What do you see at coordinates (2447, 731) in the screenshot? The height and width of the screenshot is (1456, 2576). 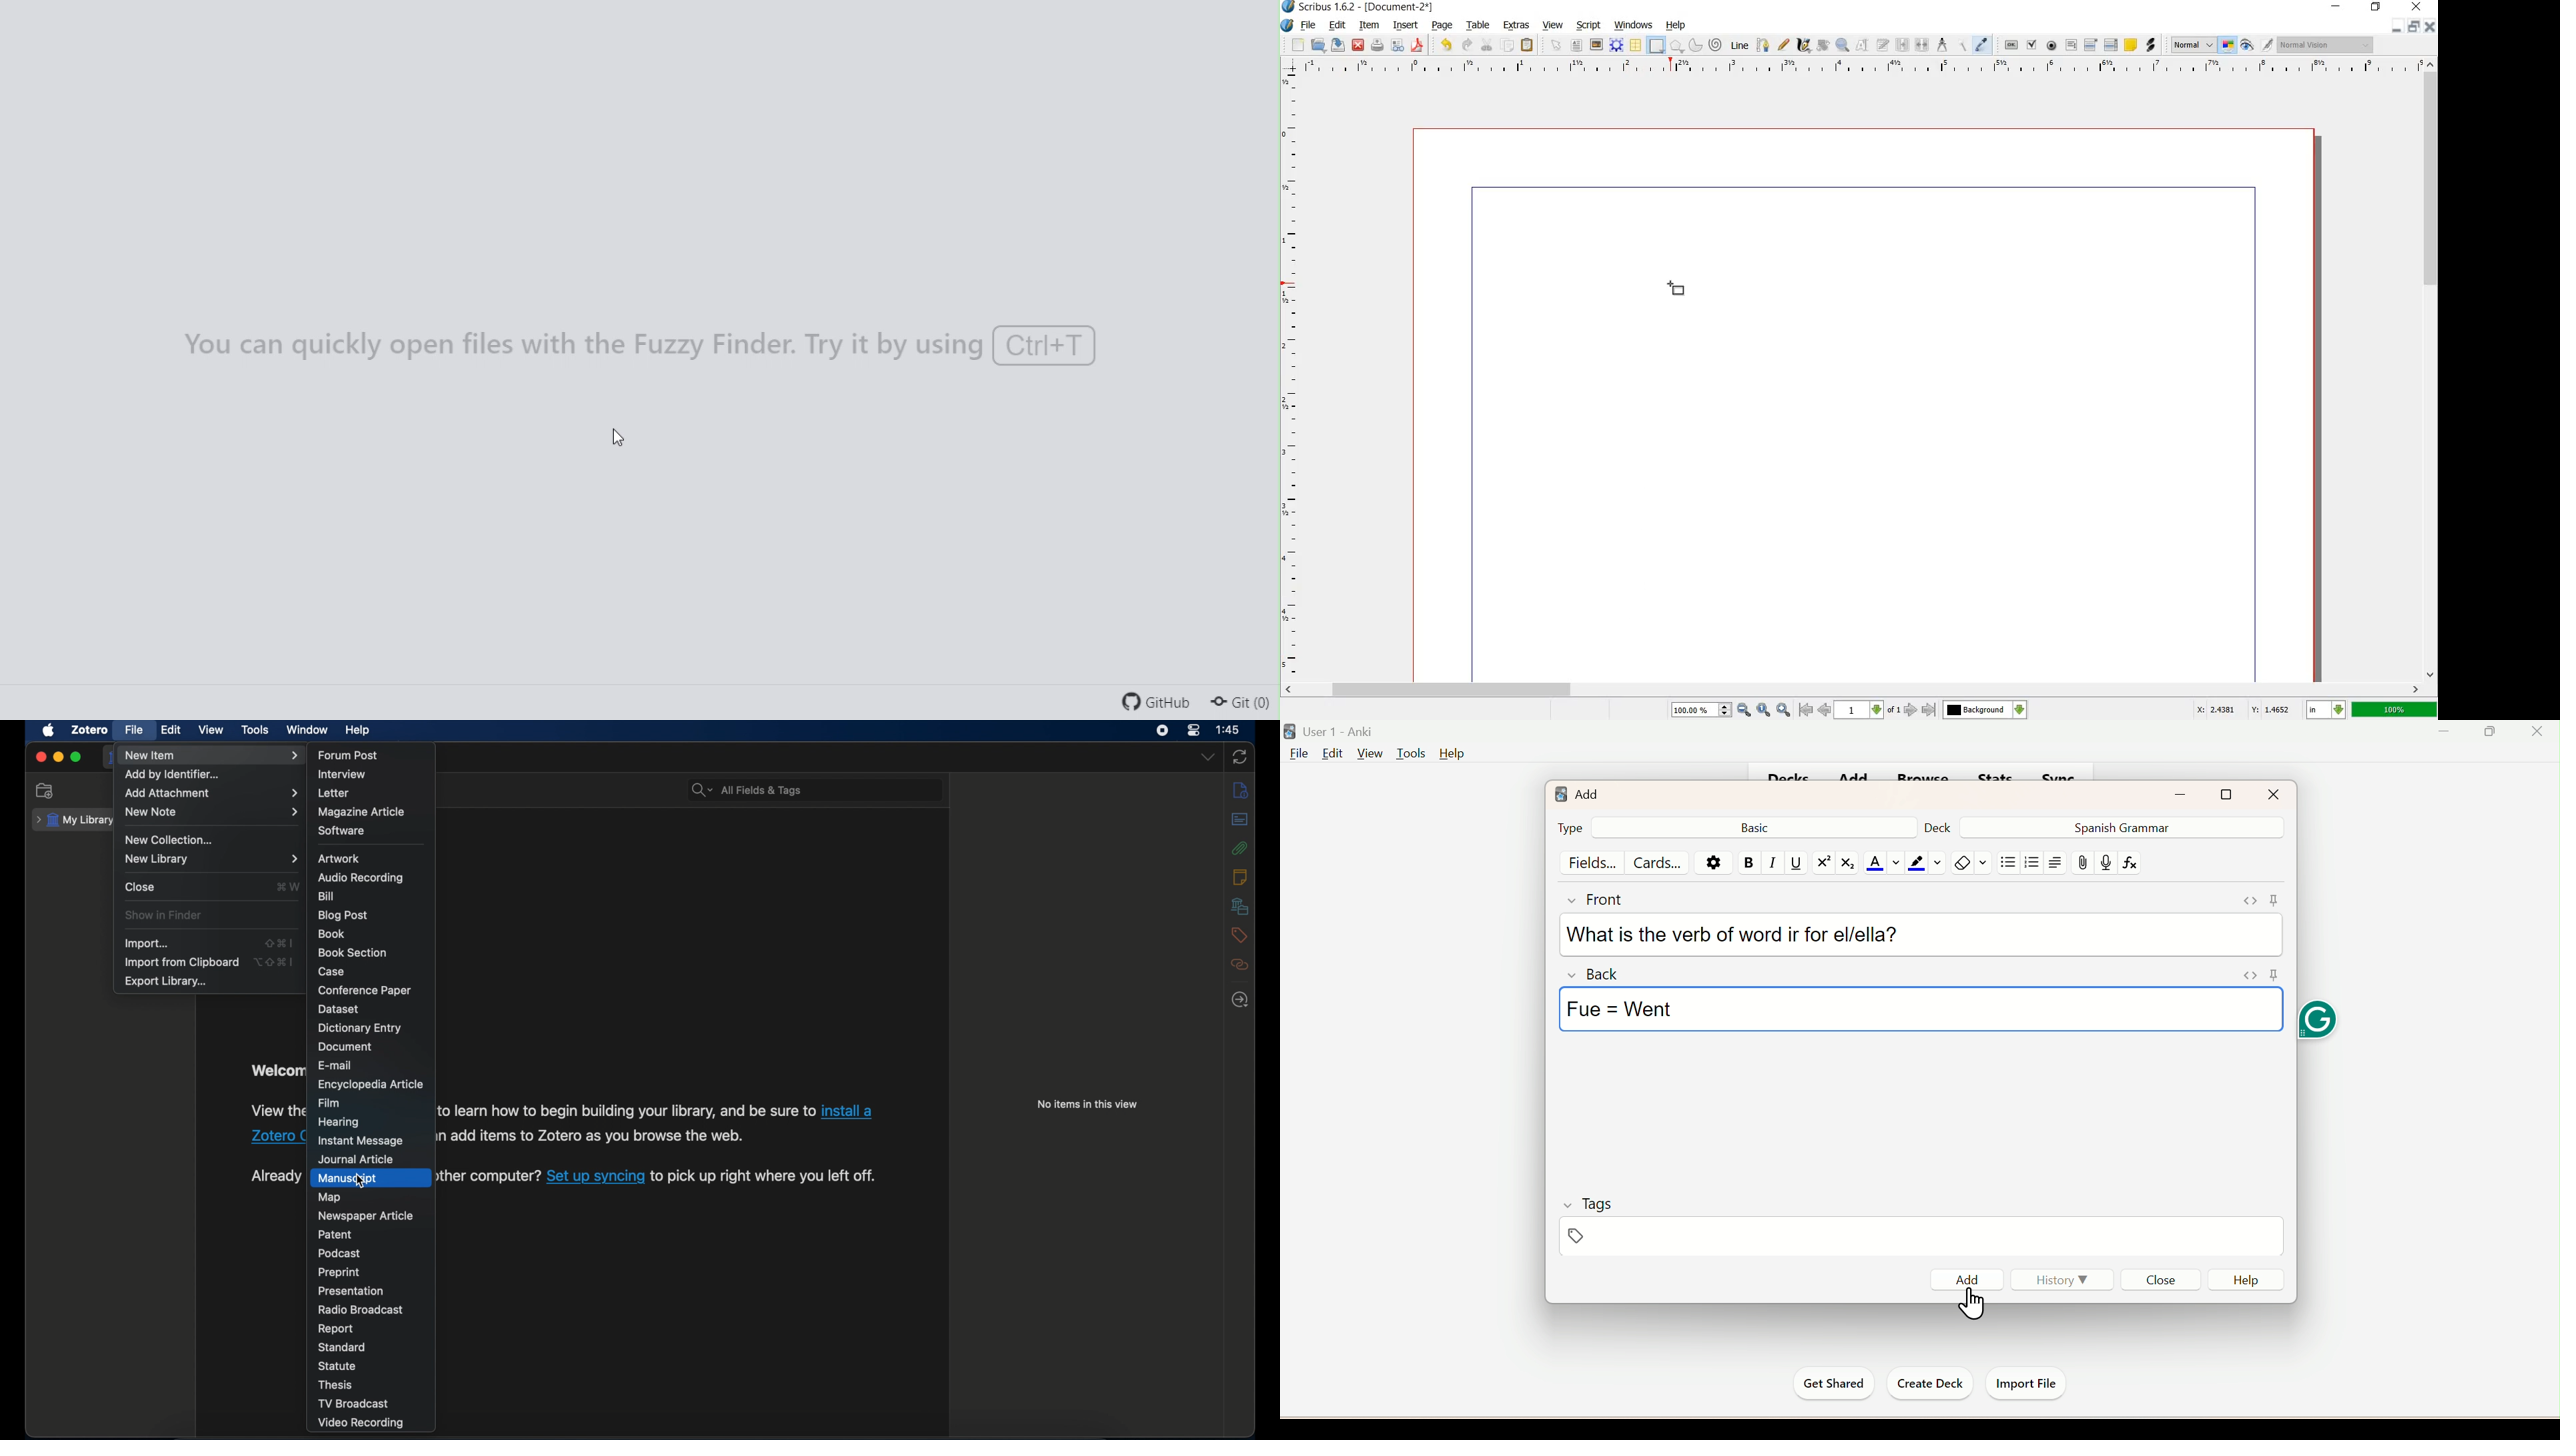 I see `Minimize` at bounding box center [2447, 731].